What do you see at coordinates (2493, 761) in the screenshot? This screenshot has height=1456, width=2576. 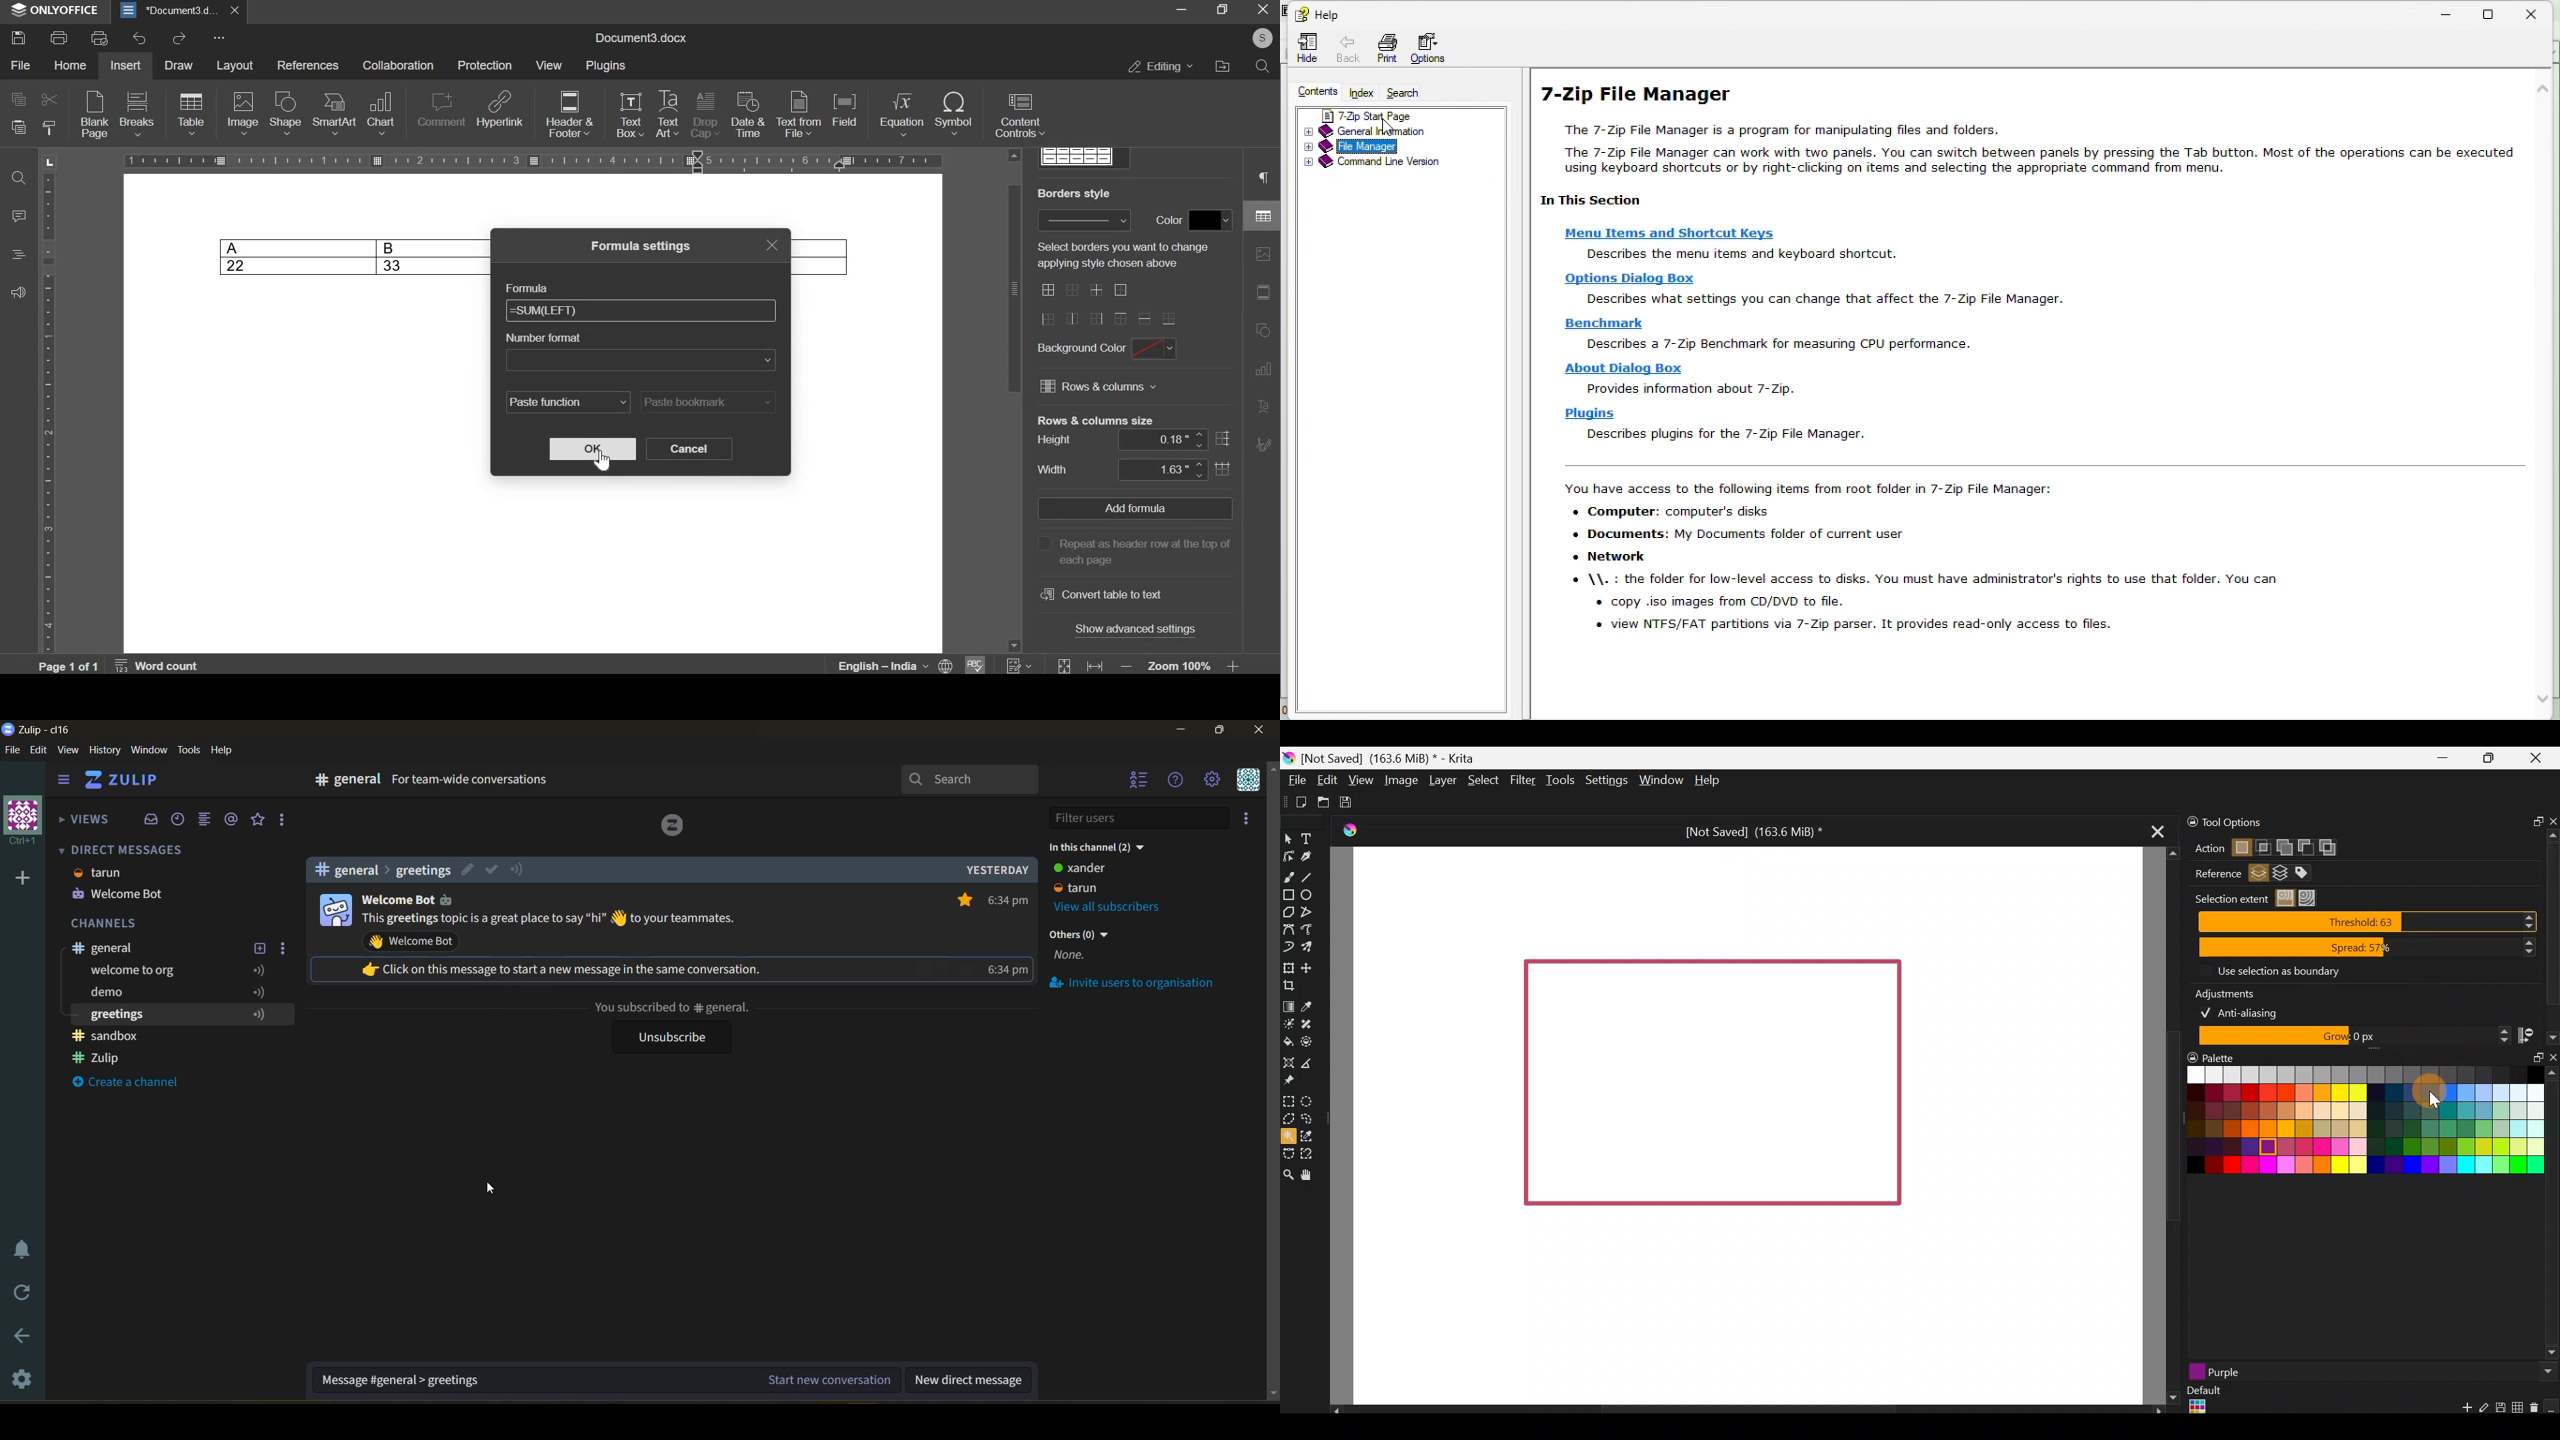 I see `Maximize` at bounding box center [2493, 761].